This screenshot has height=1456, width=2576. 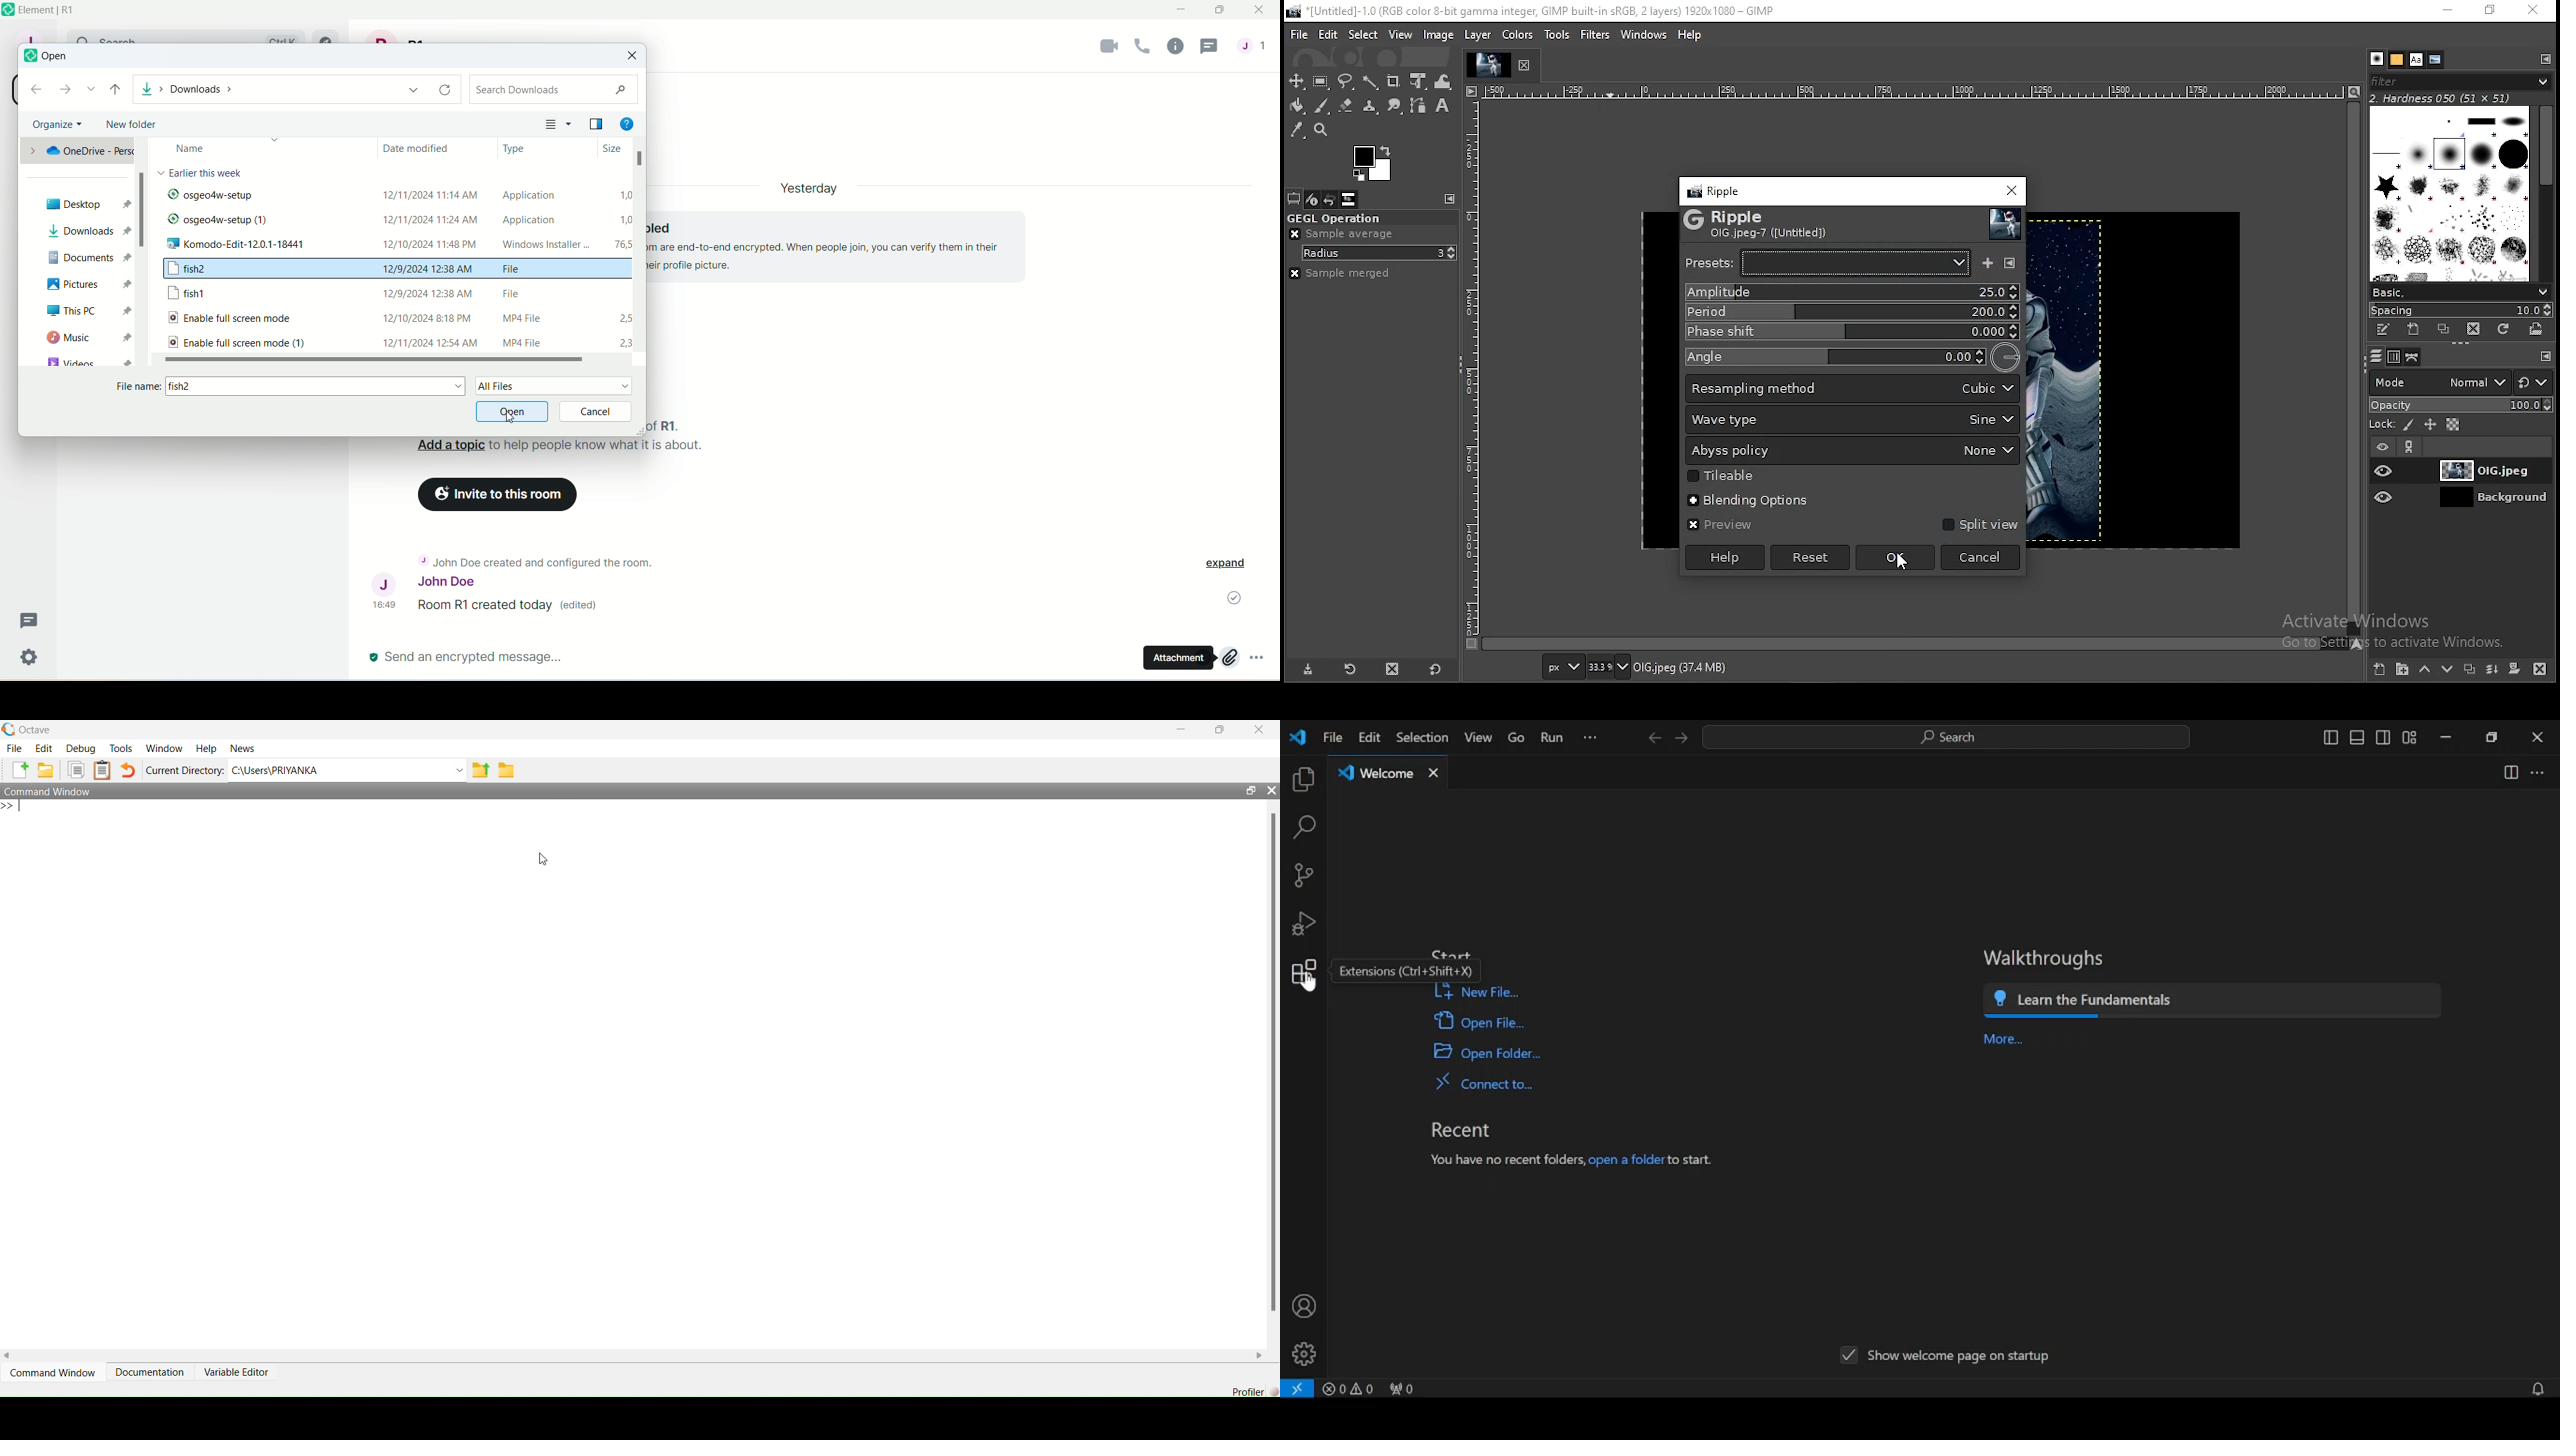 I want to click on pictures, so click(x=86, y=285).